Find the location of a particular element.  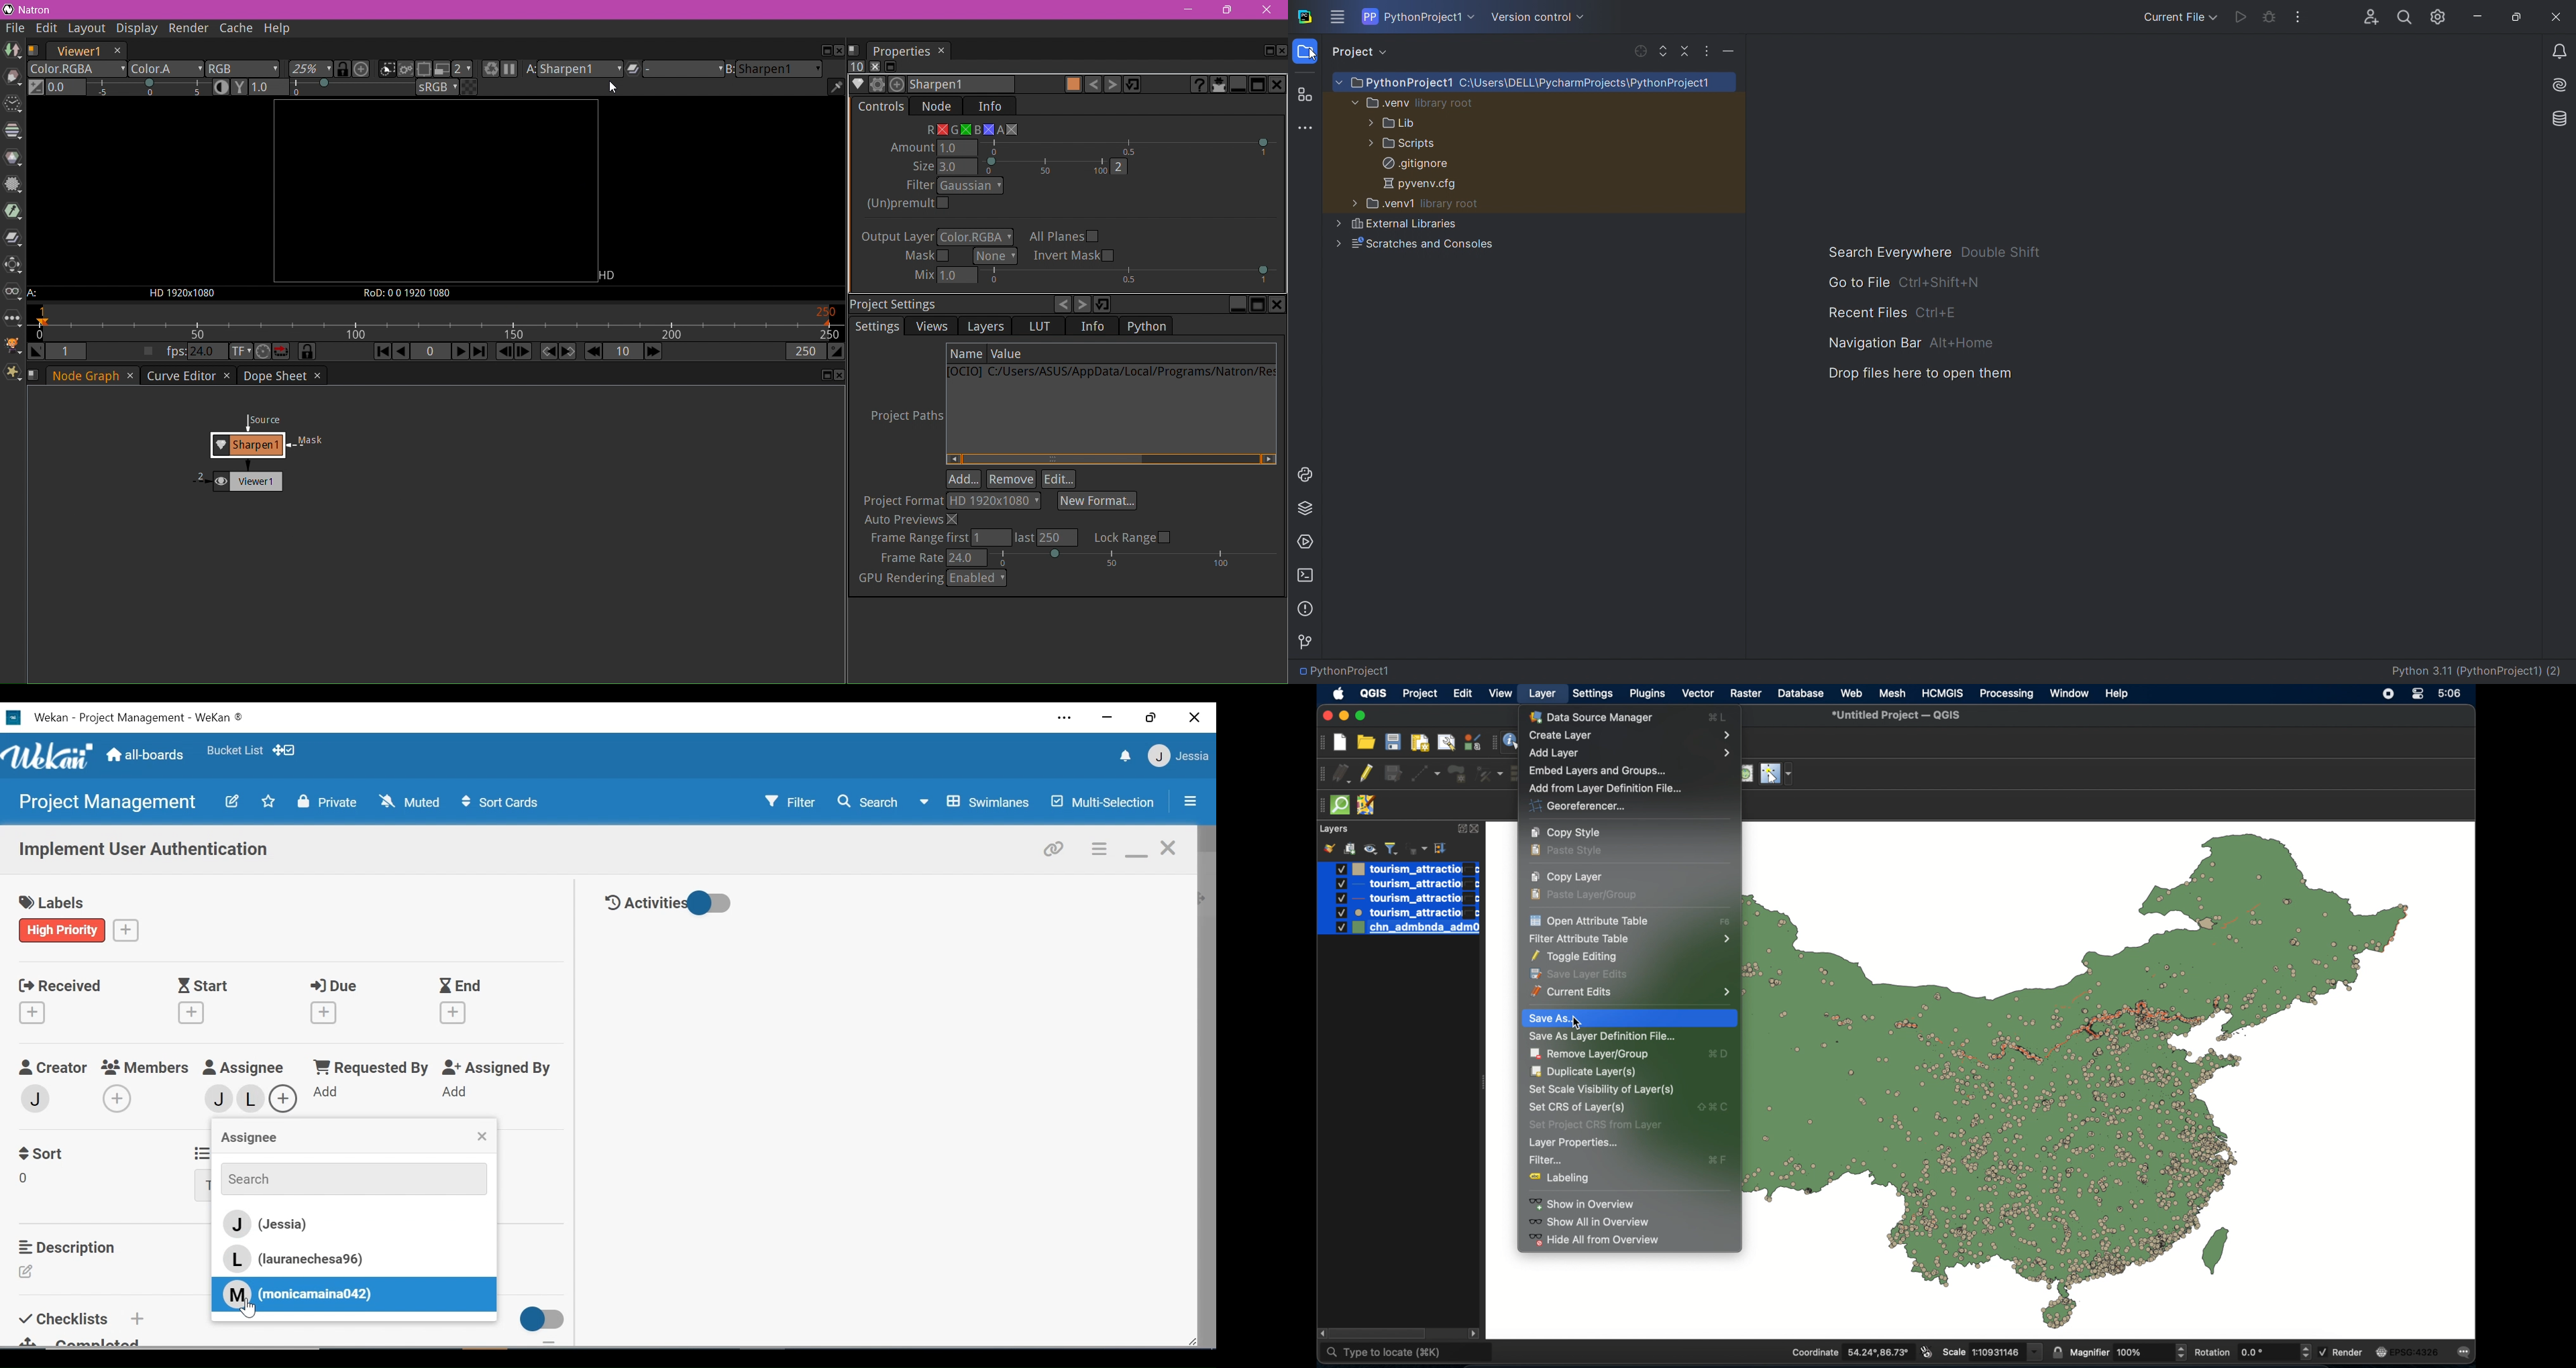

data source manager shortcut is located at coordinates (1717, 716).